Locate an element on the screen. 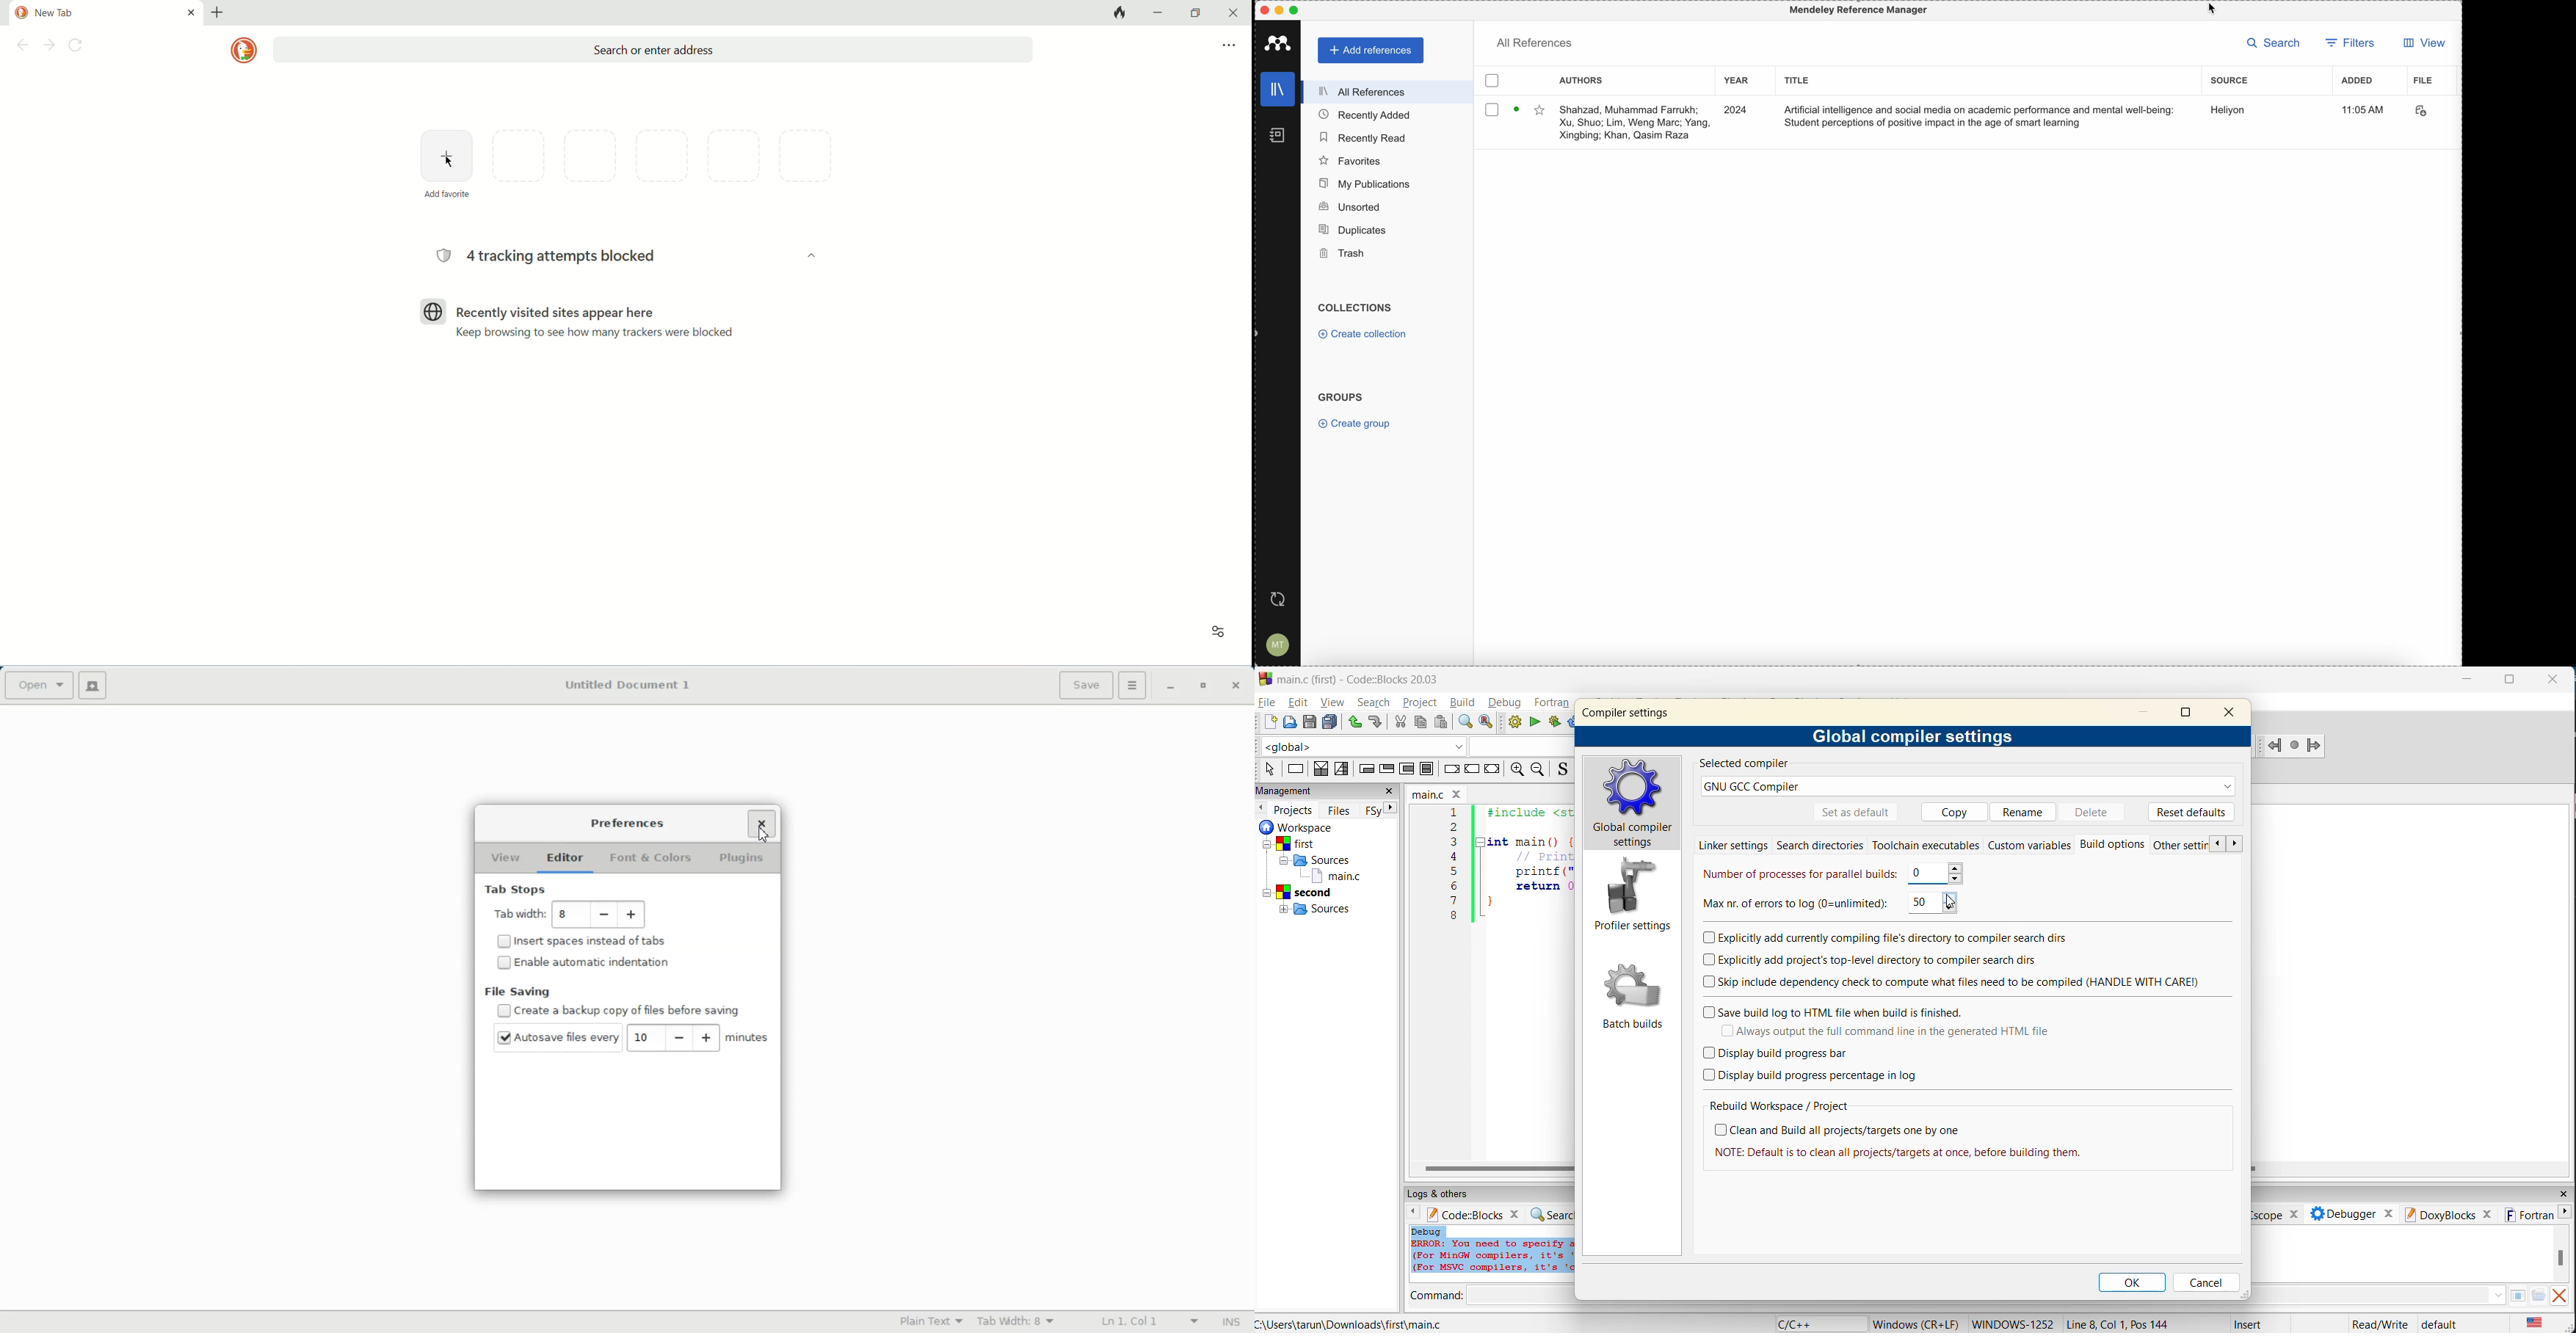 This screenshot has height=1344, width=2576. notebooks is located at coordinates (1278, 136).